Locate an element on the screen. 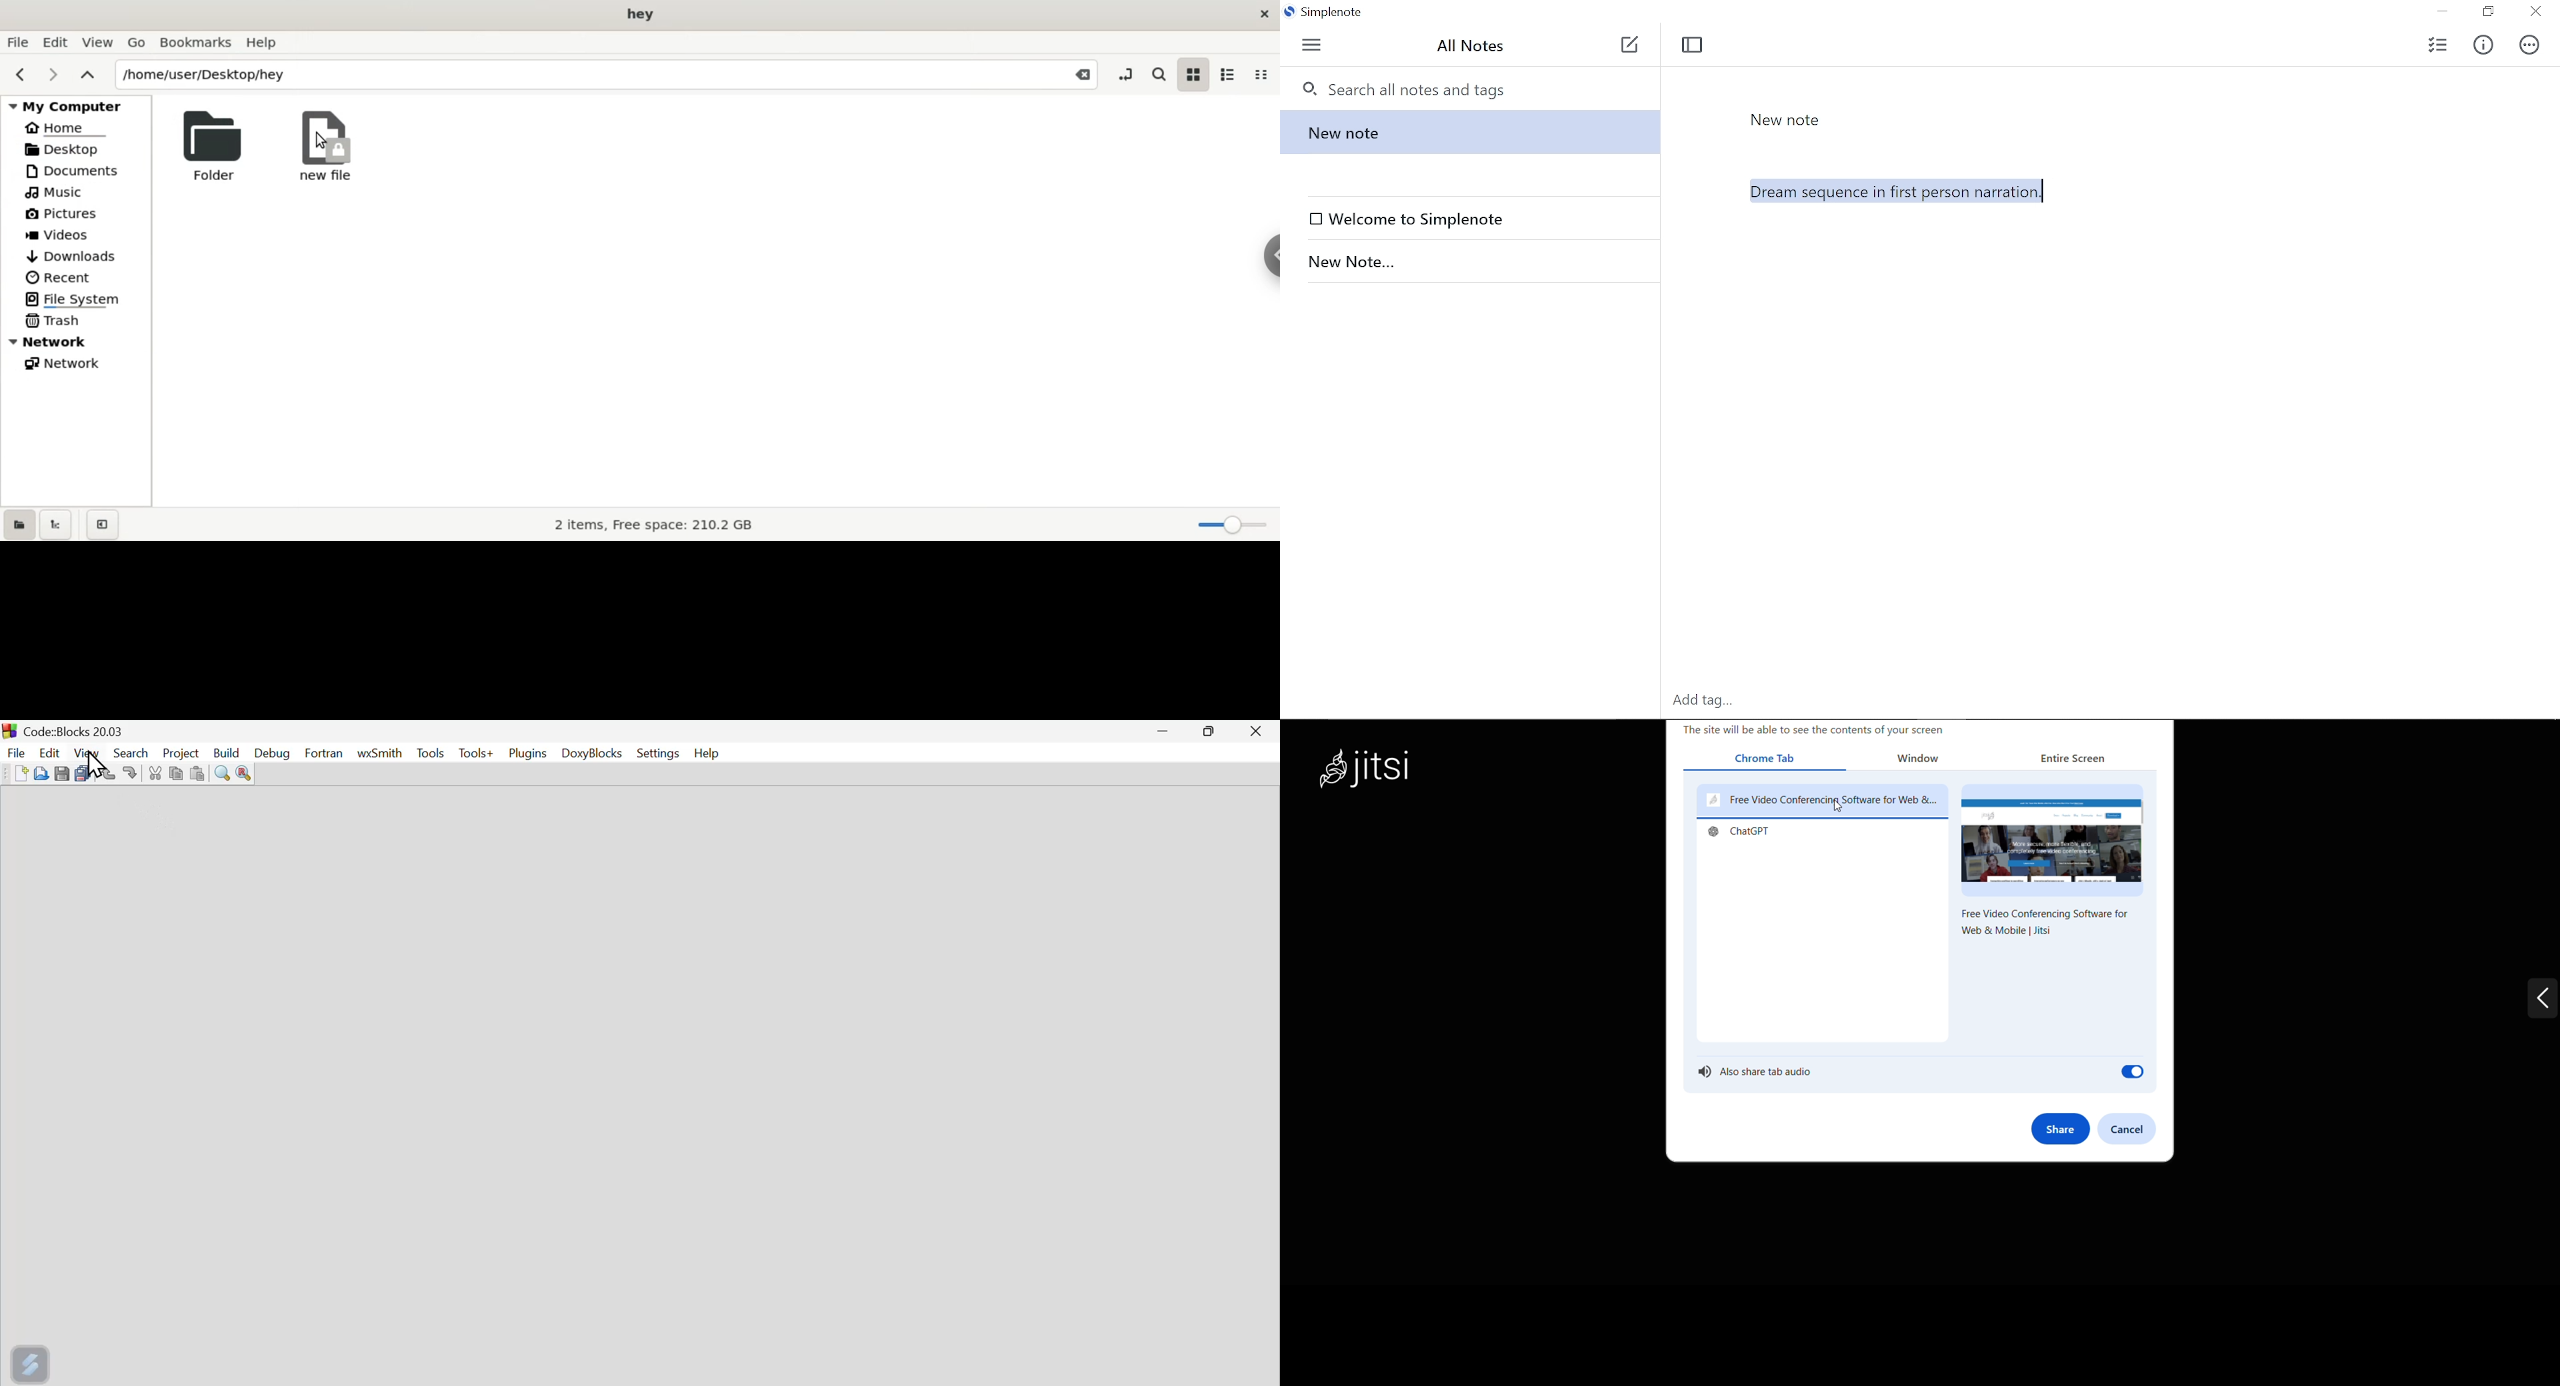 Image resolution: width=2576 pixels, height=1400 pixels. maximise is located at coordinates (1212, 733).